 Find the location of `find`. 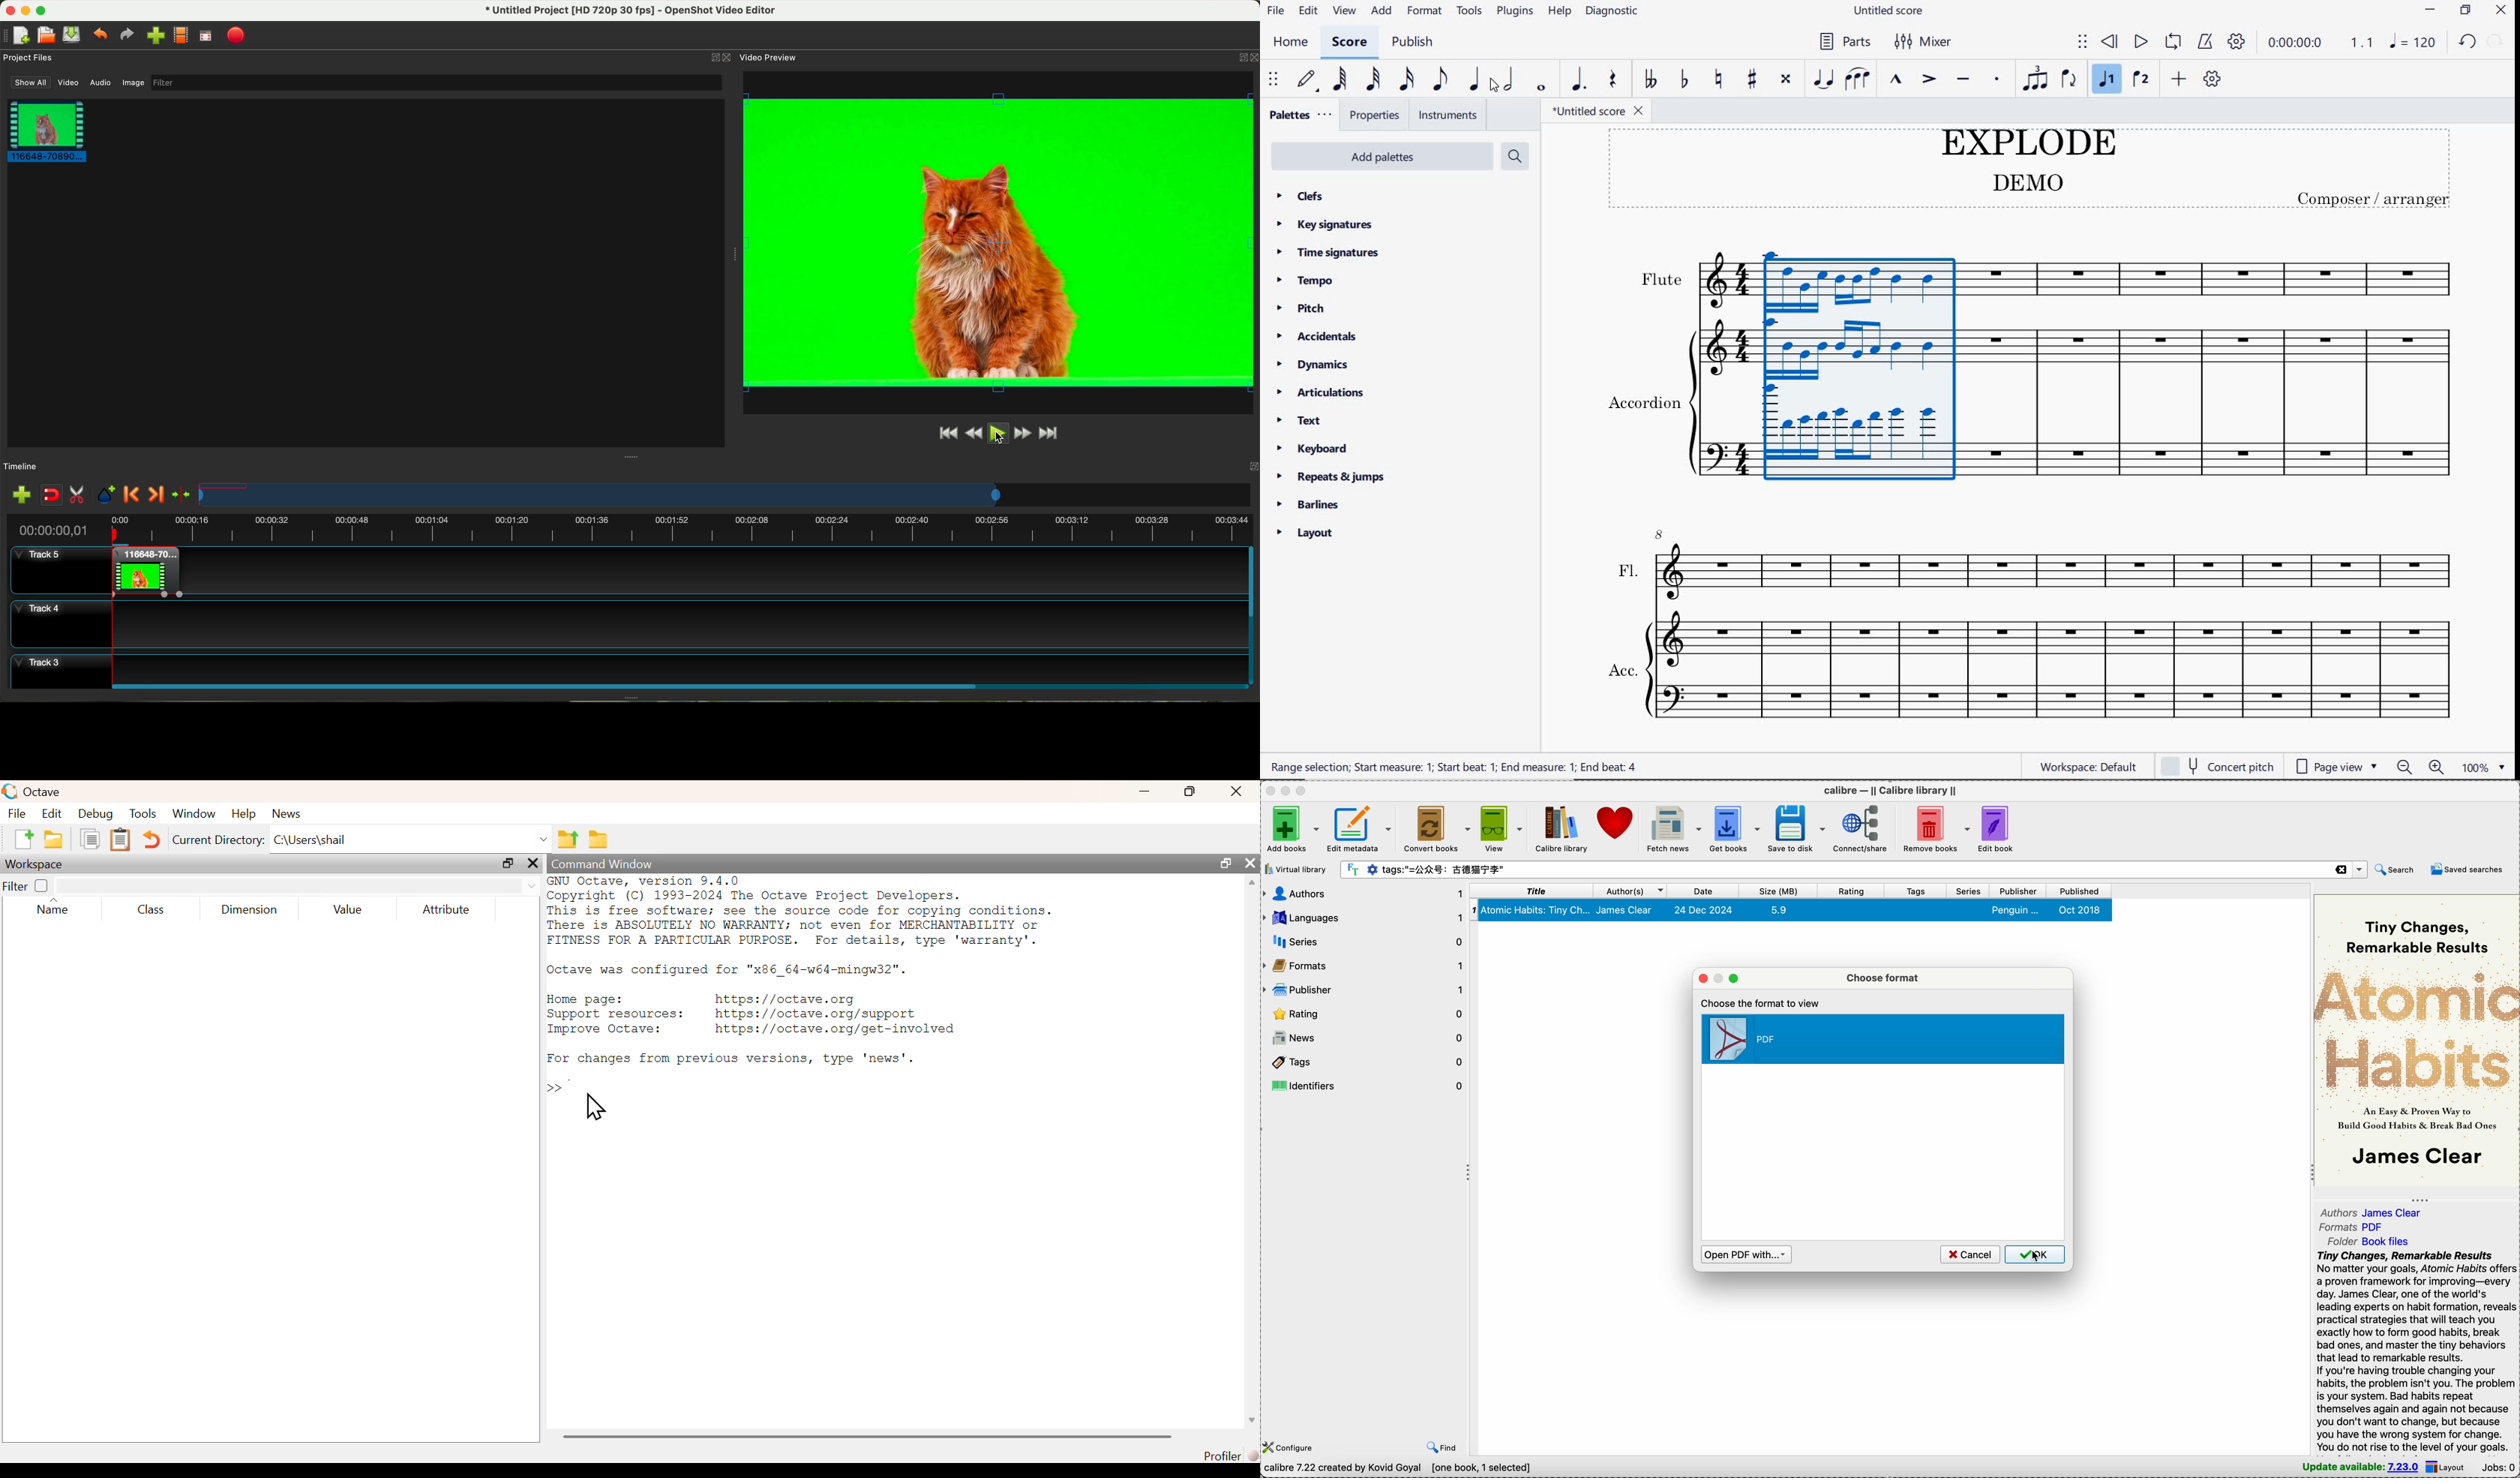

find is located at coordinates (1442, 1448).